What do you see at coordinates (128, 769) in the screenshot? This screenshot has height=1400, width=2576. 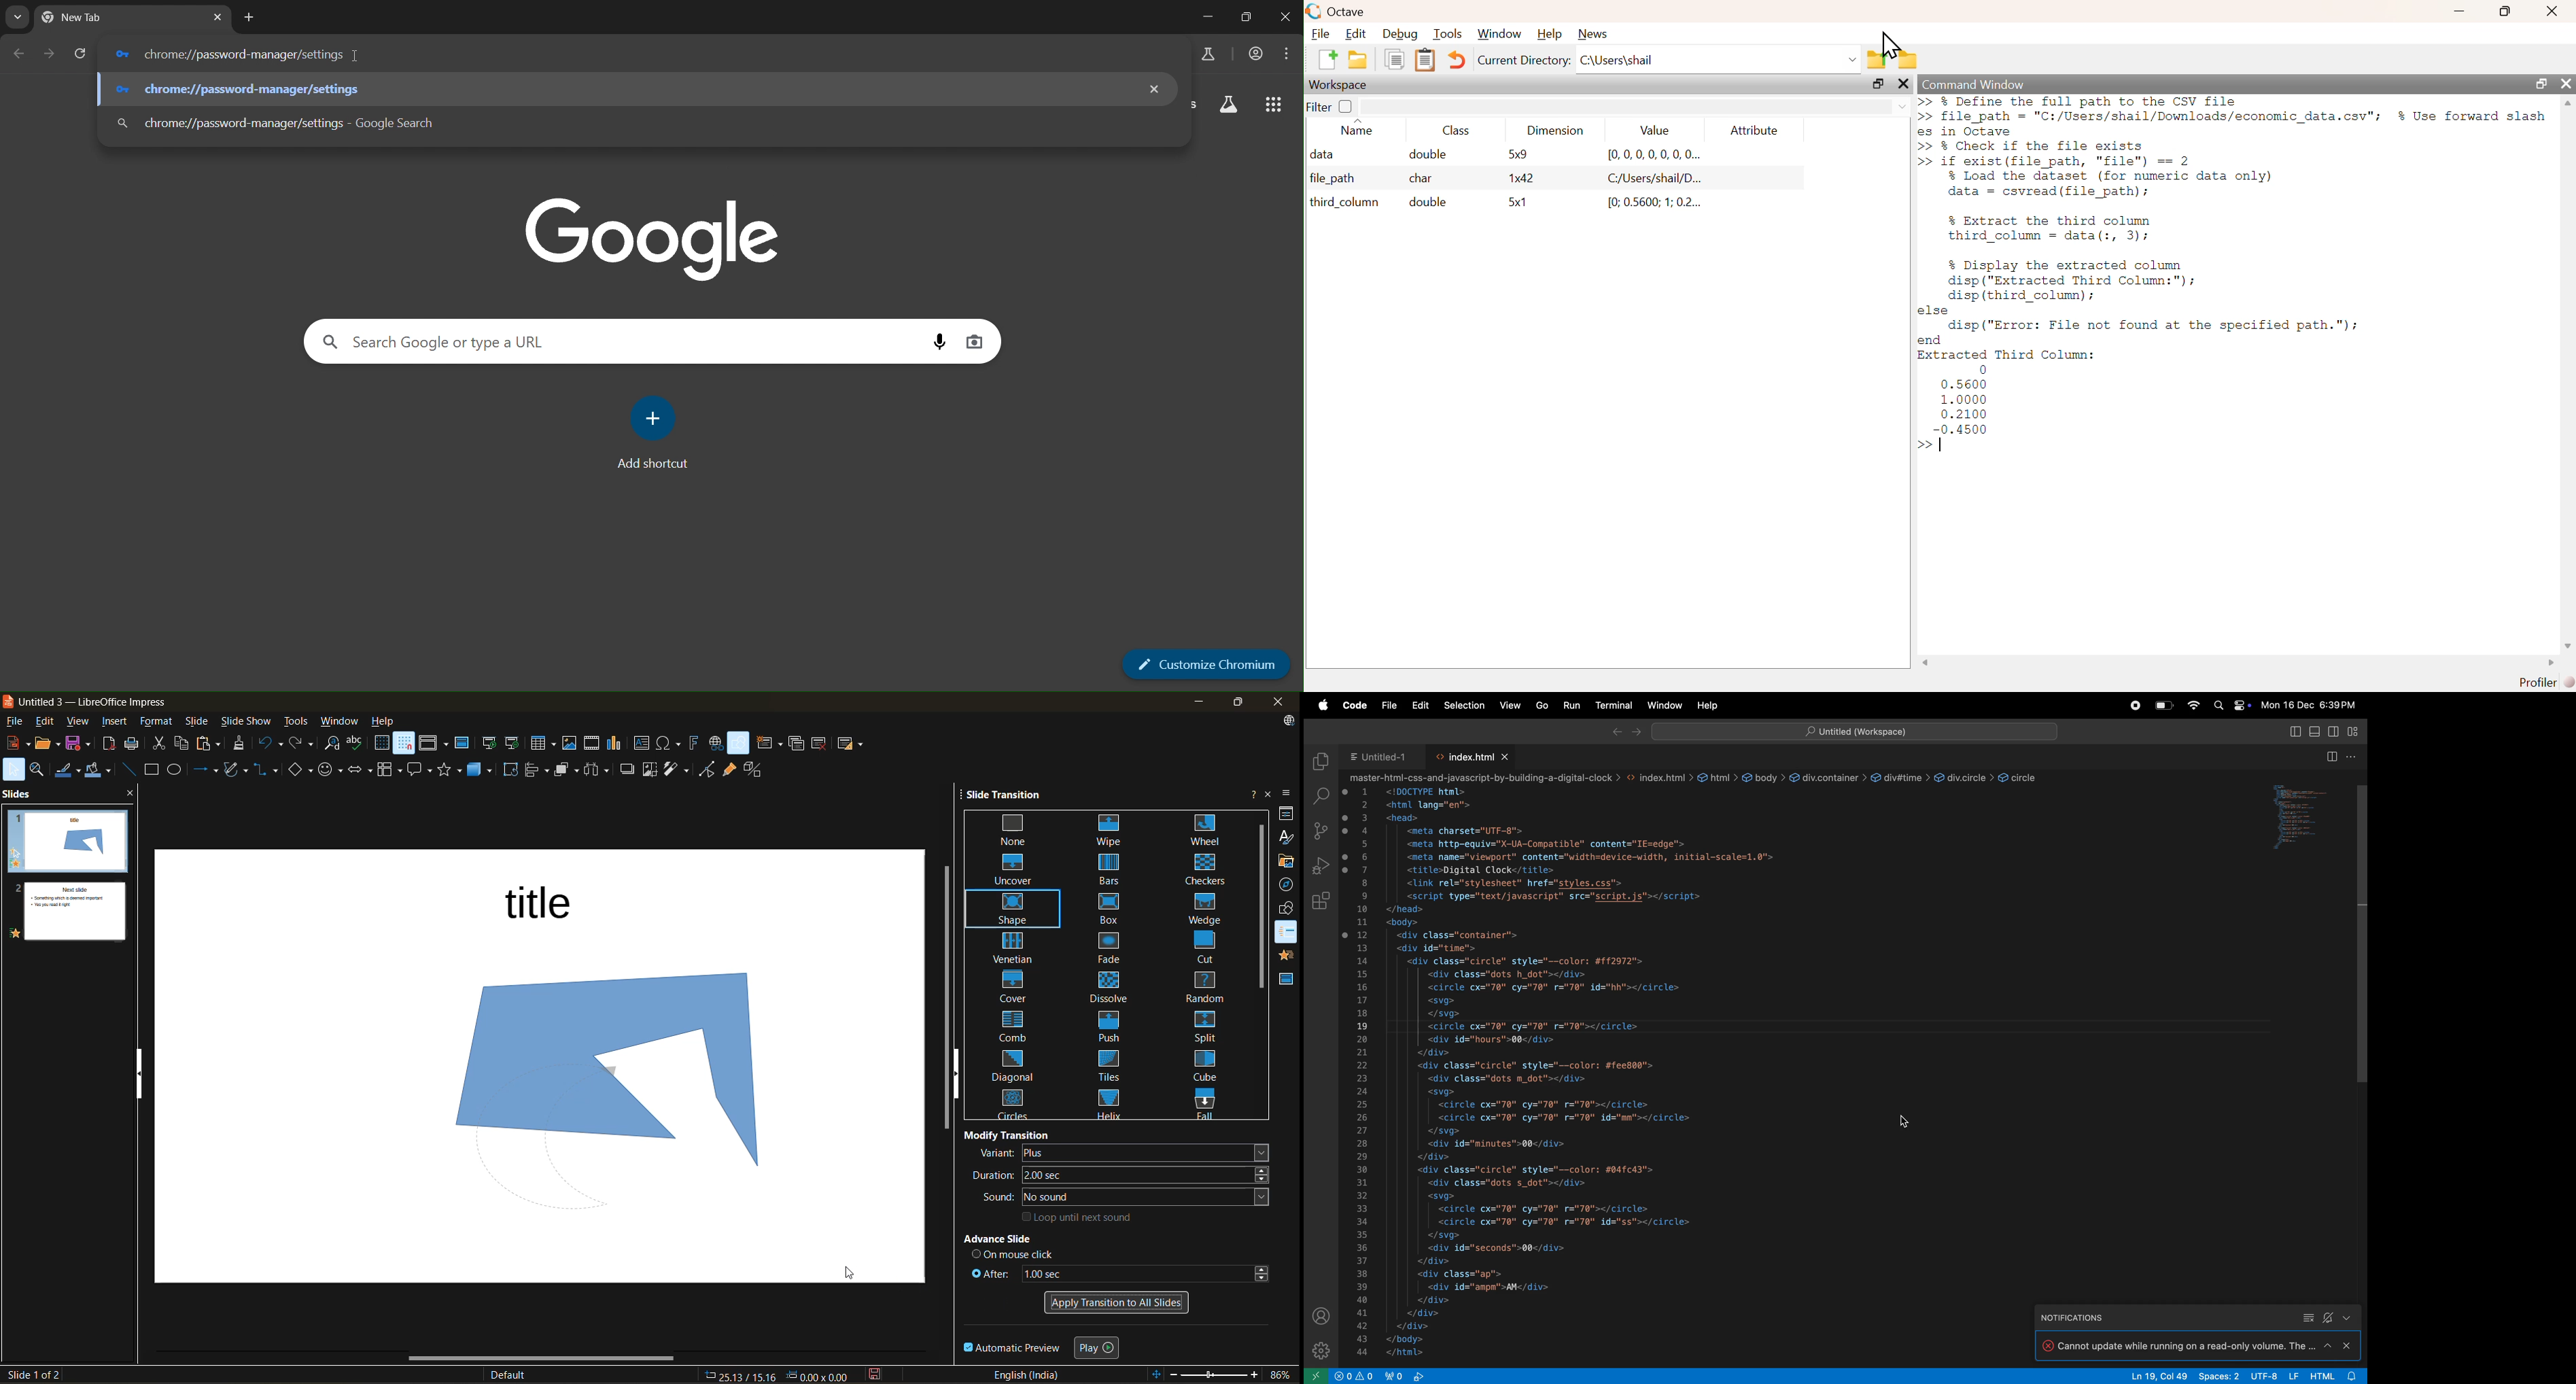 I see `insert line` at bounding box center [128, 769].